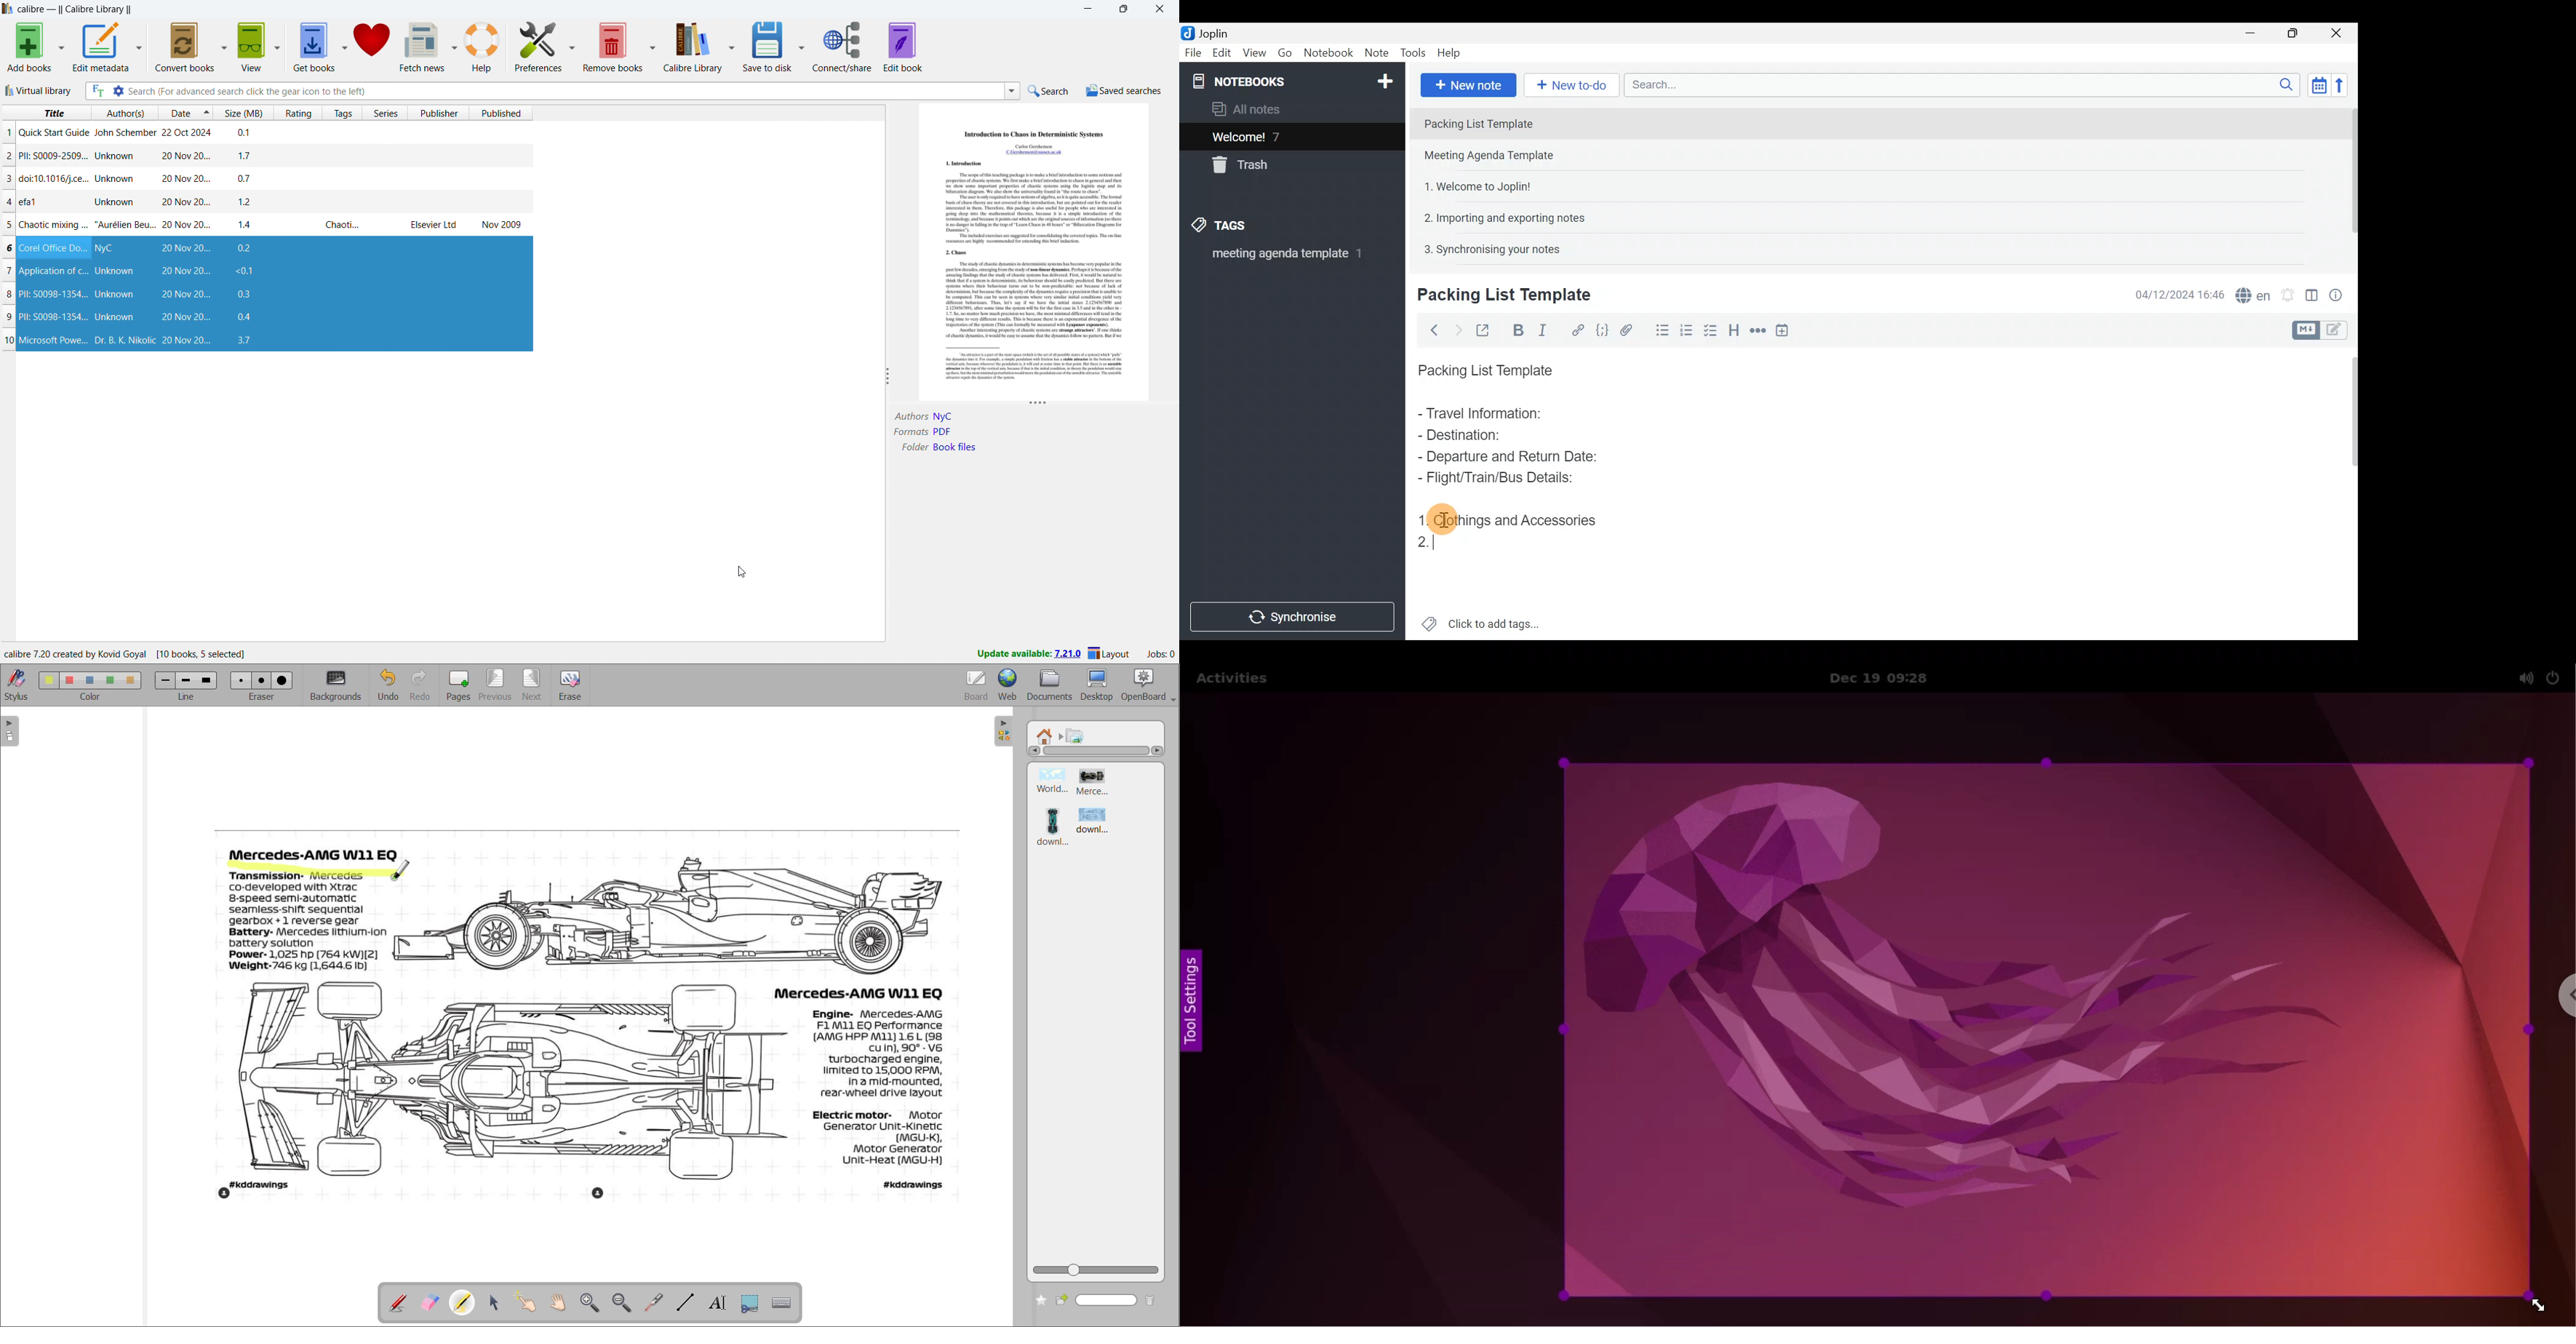  I want to click on sort by rating, so click(293, 114).